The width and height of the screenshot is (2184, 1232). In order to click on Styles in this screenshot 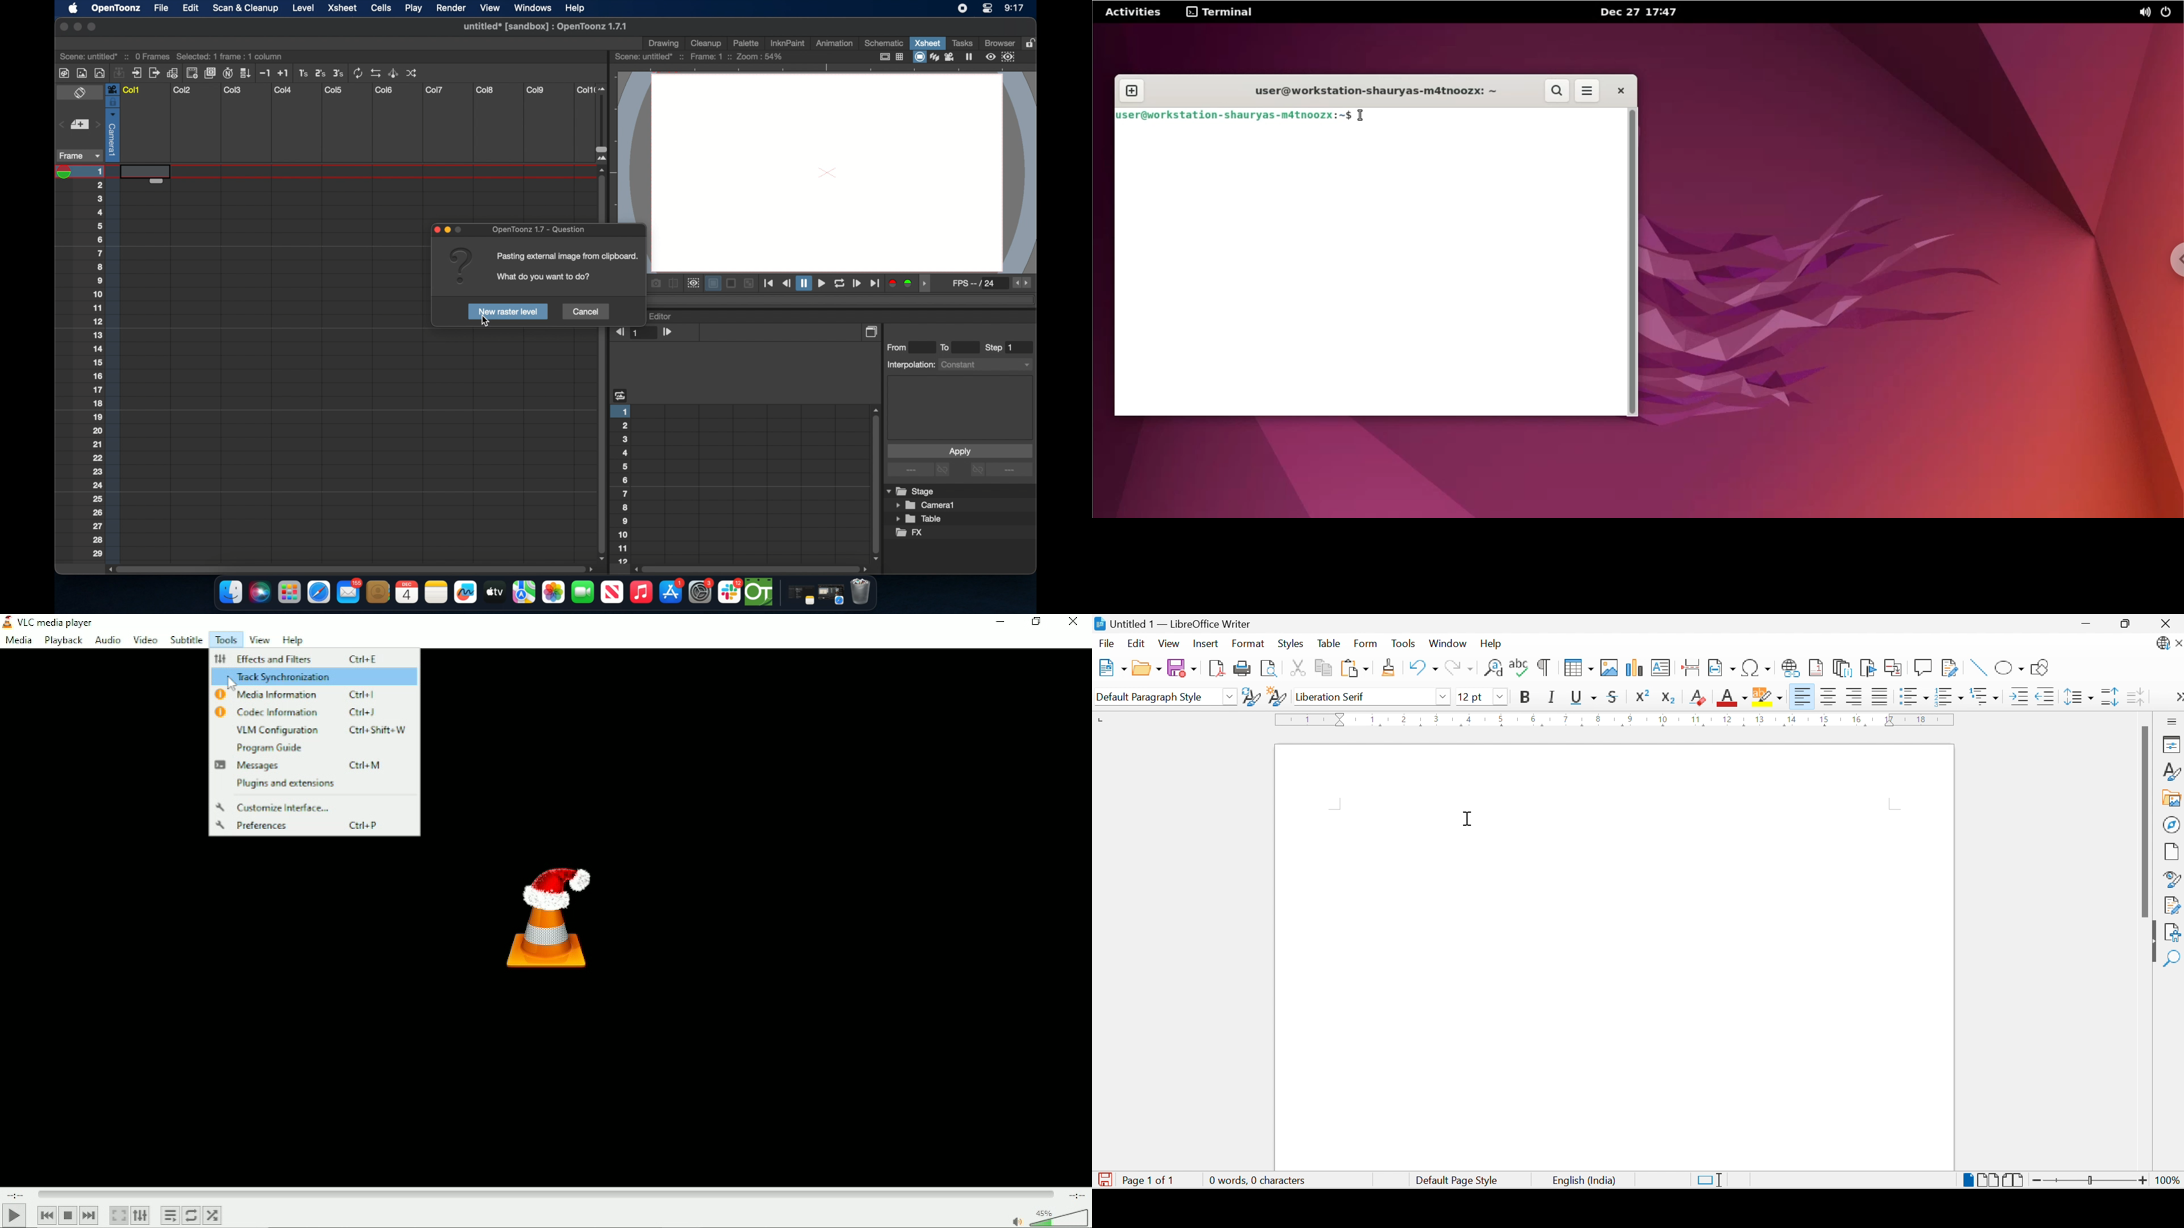, I will do `click(2171, 770)`.